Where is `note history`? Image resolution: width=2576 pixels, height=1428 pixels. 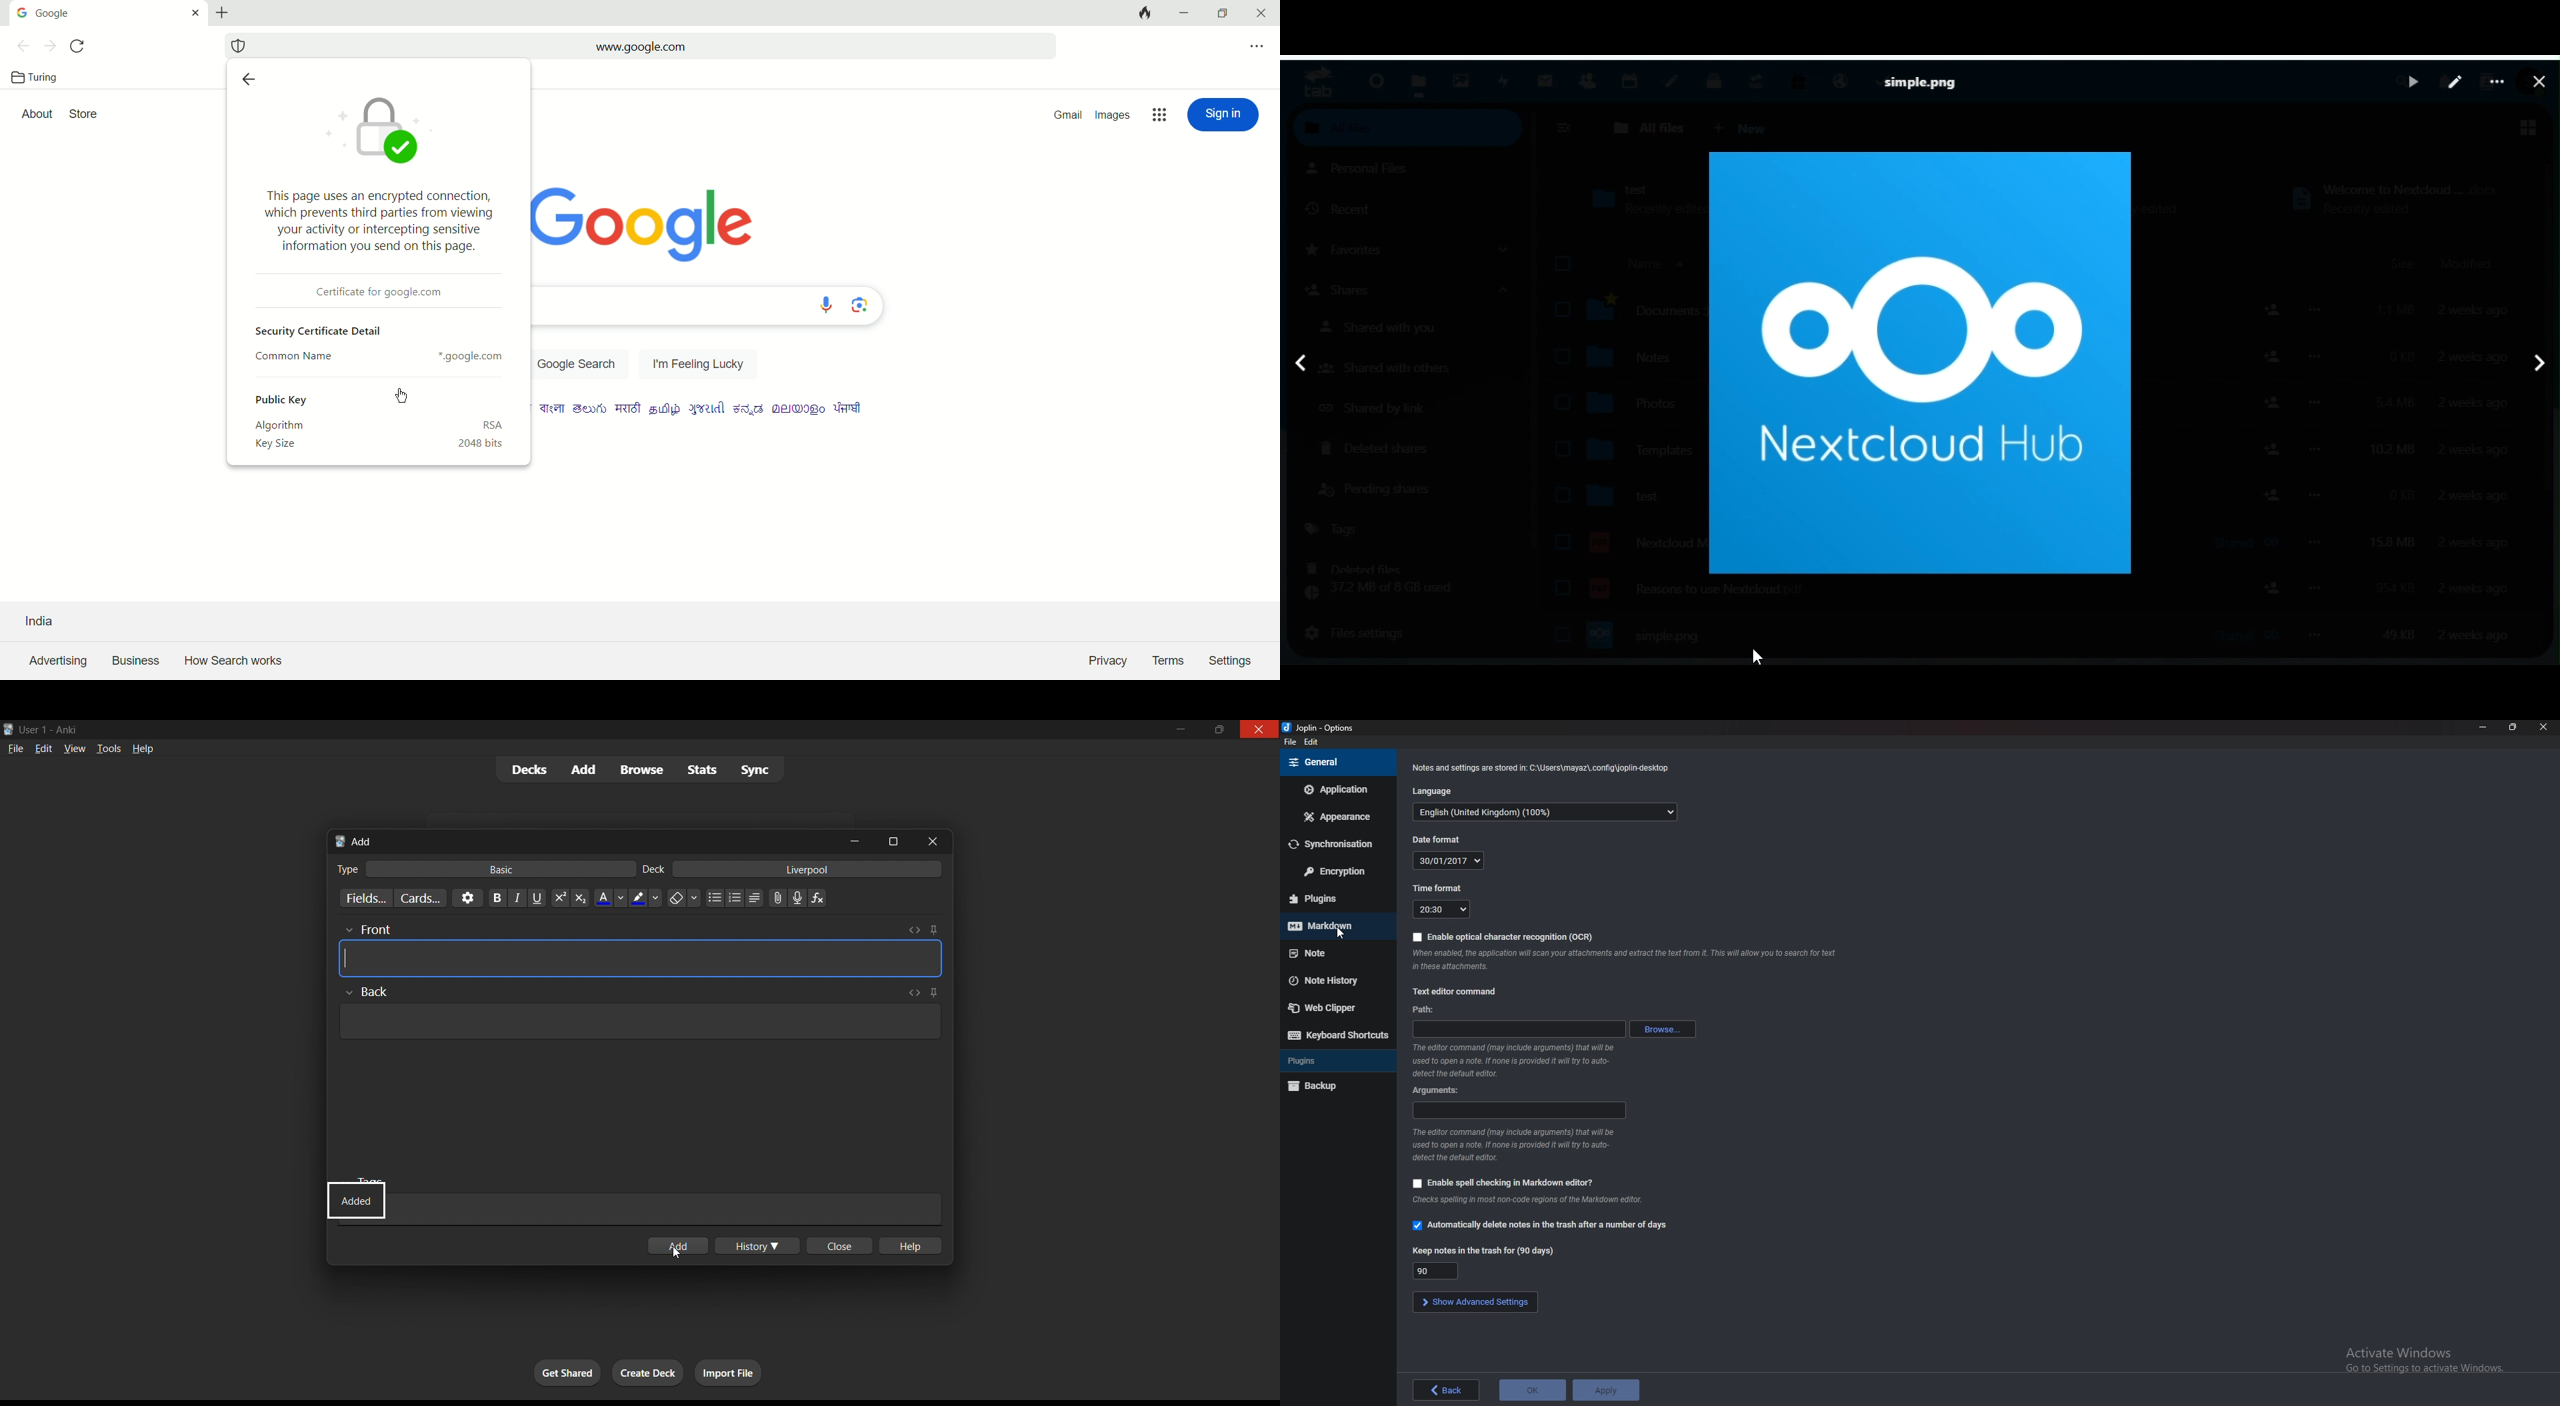 note history is located at coordinates (1336, 979).